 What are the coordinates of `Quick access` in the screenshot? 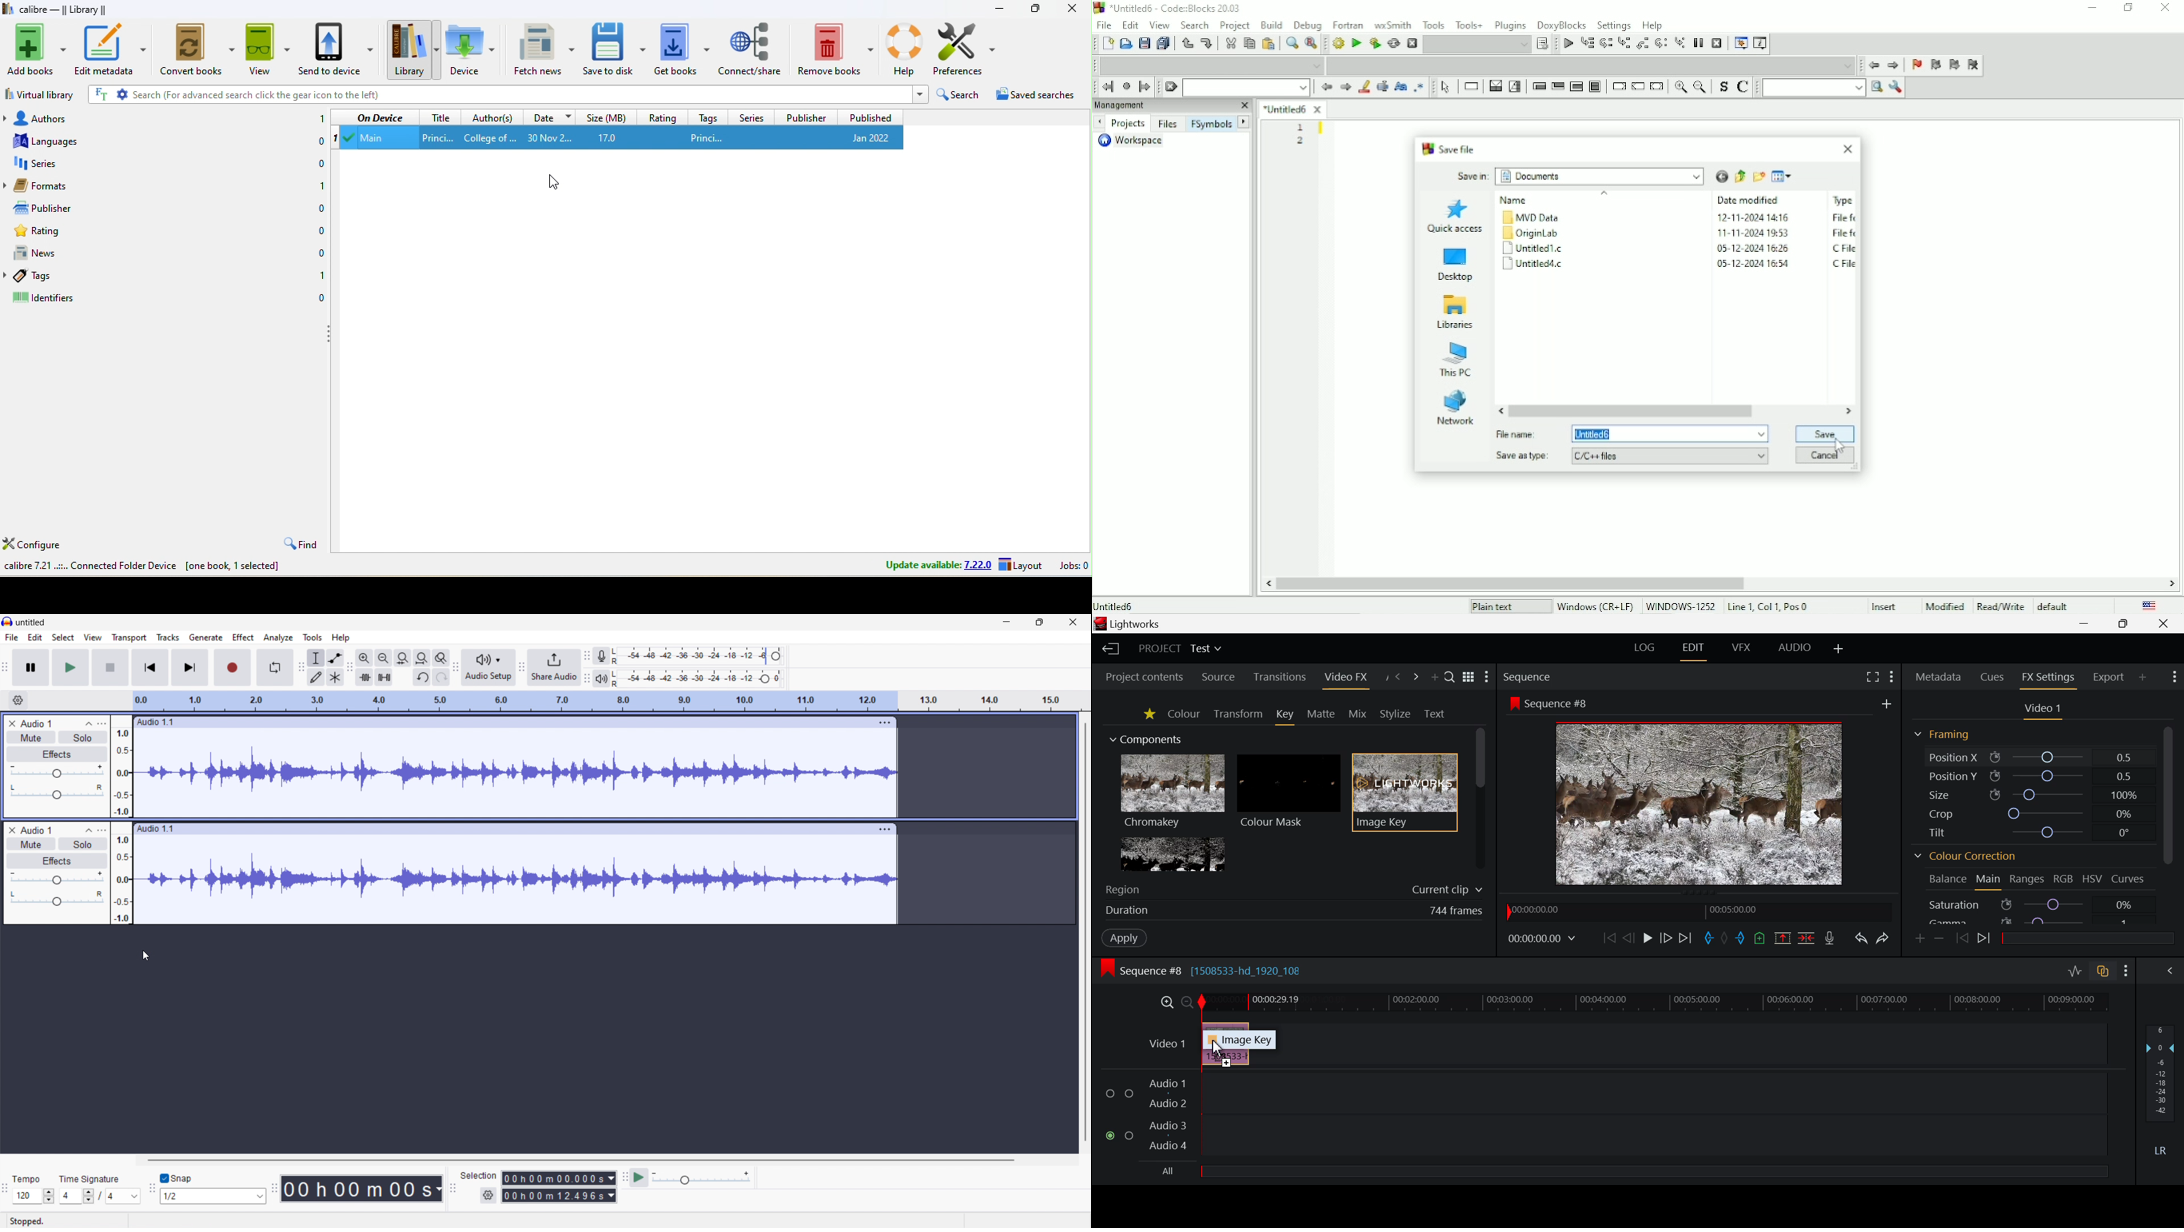 It's located at (1455, 216).